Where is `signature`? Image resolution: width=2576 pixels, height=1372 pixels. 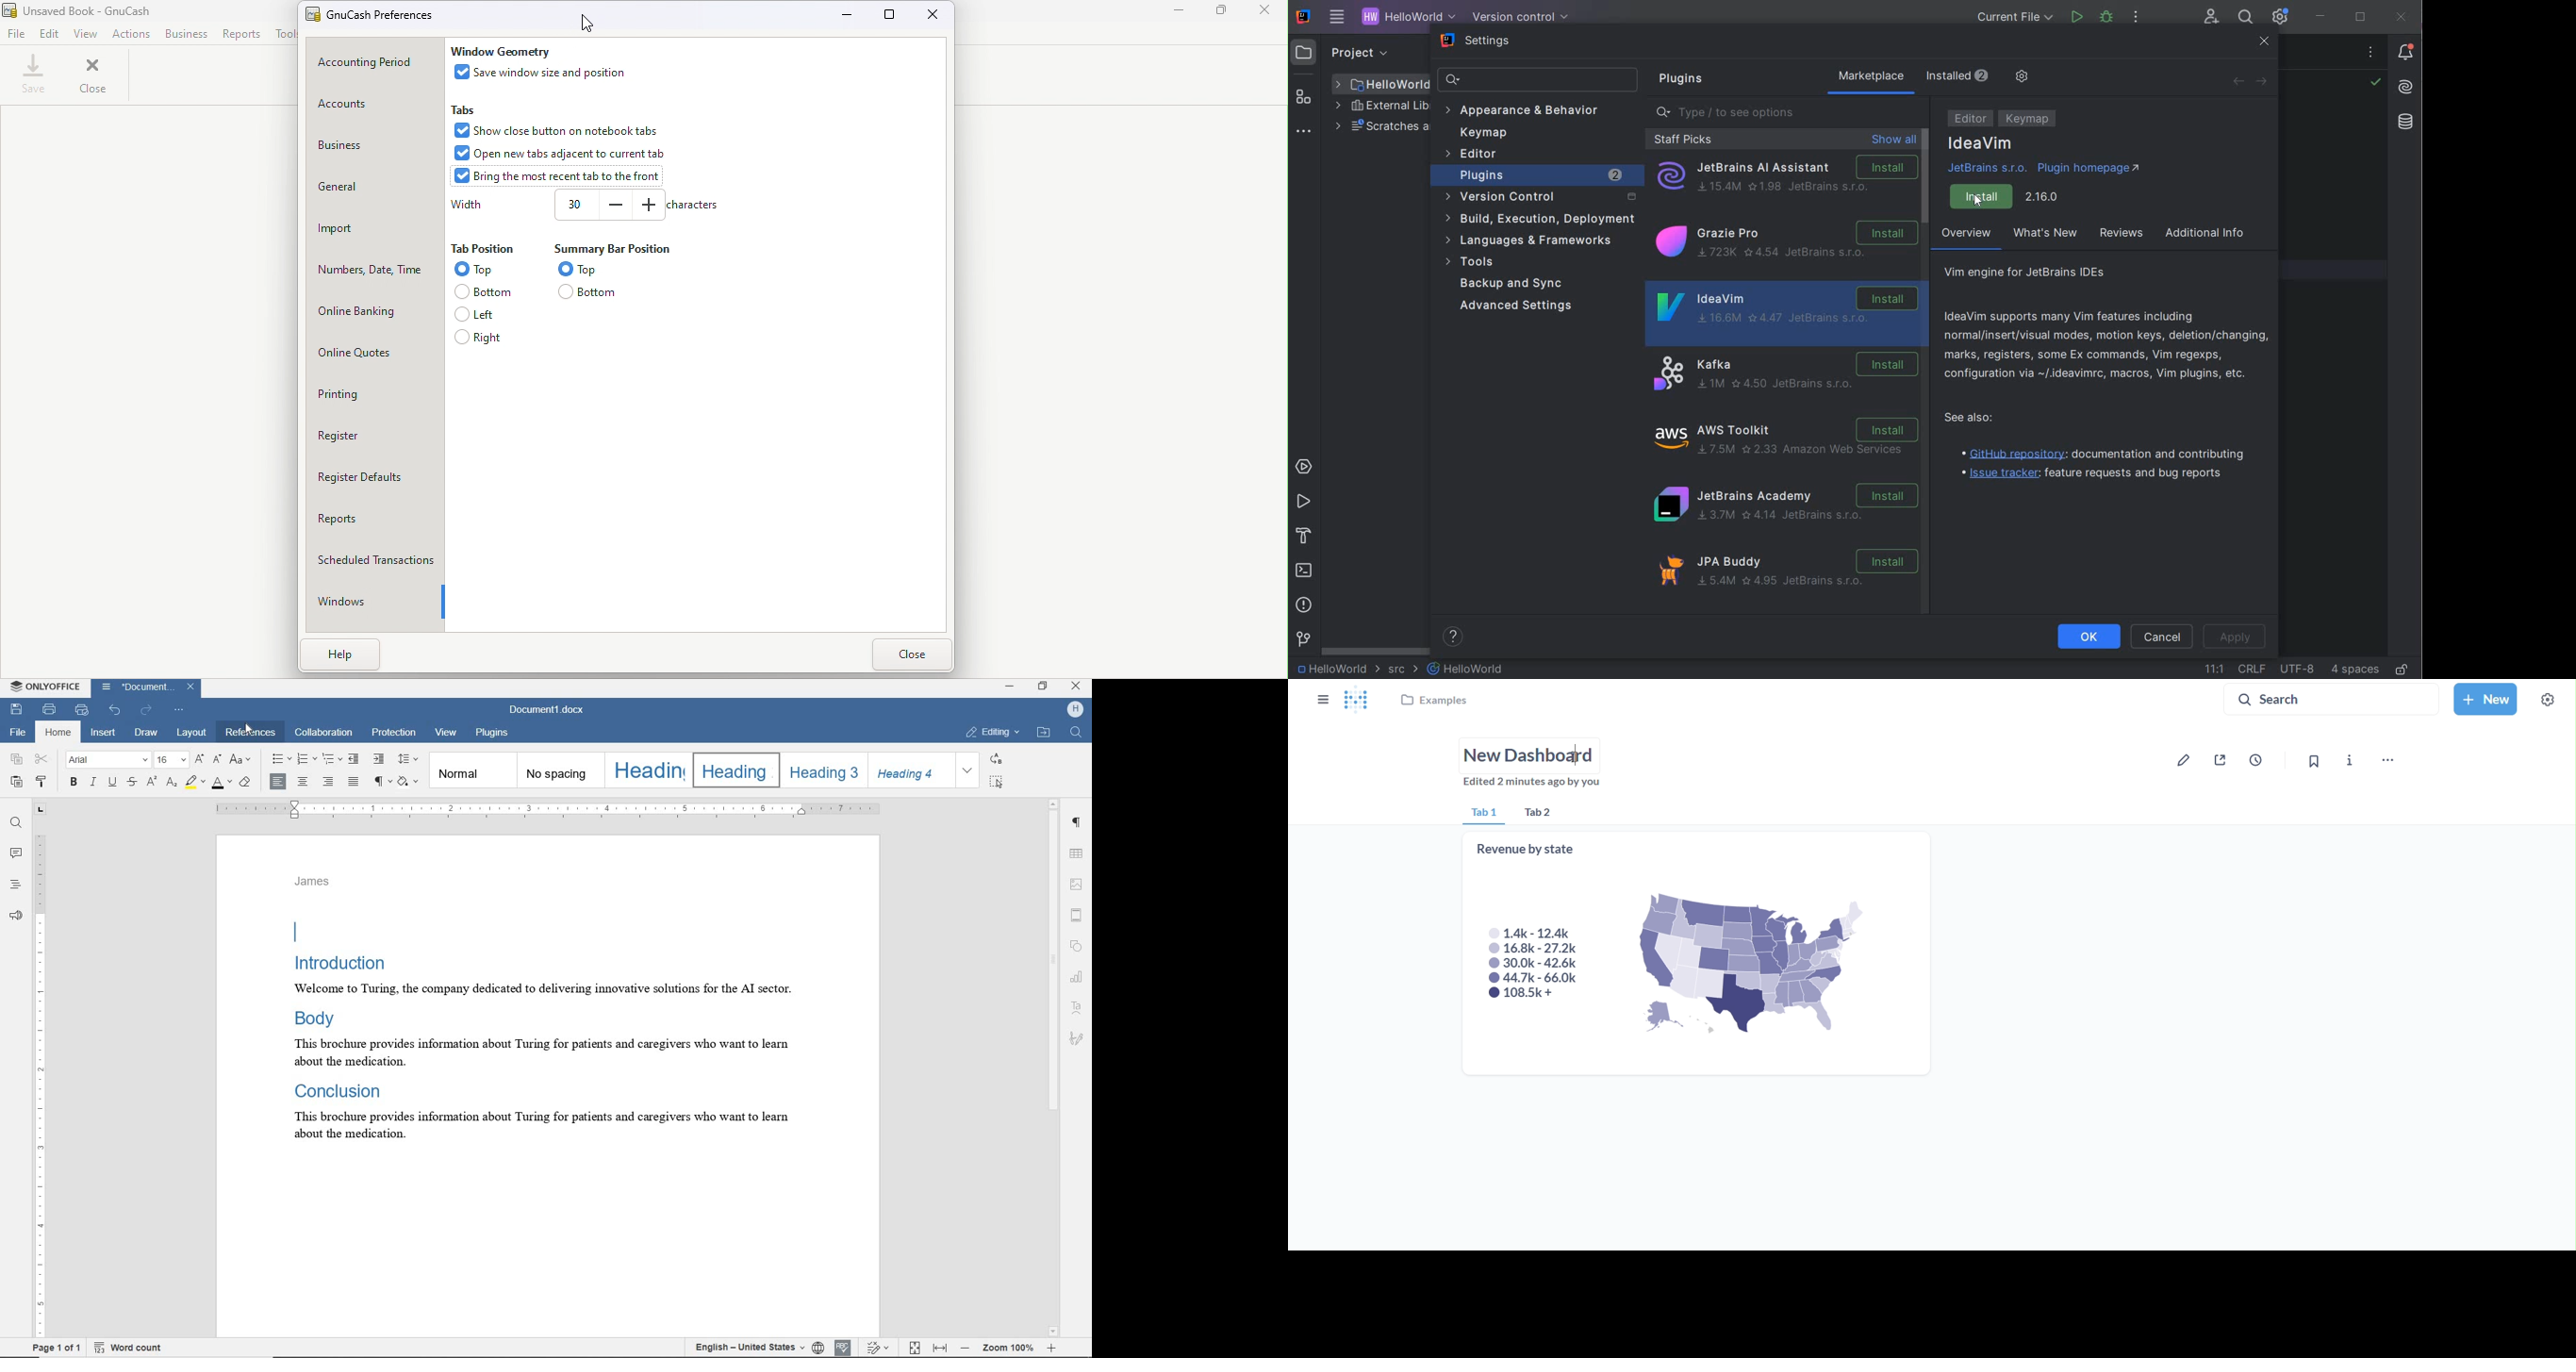 signature is located at coordinates (1078, 1039).